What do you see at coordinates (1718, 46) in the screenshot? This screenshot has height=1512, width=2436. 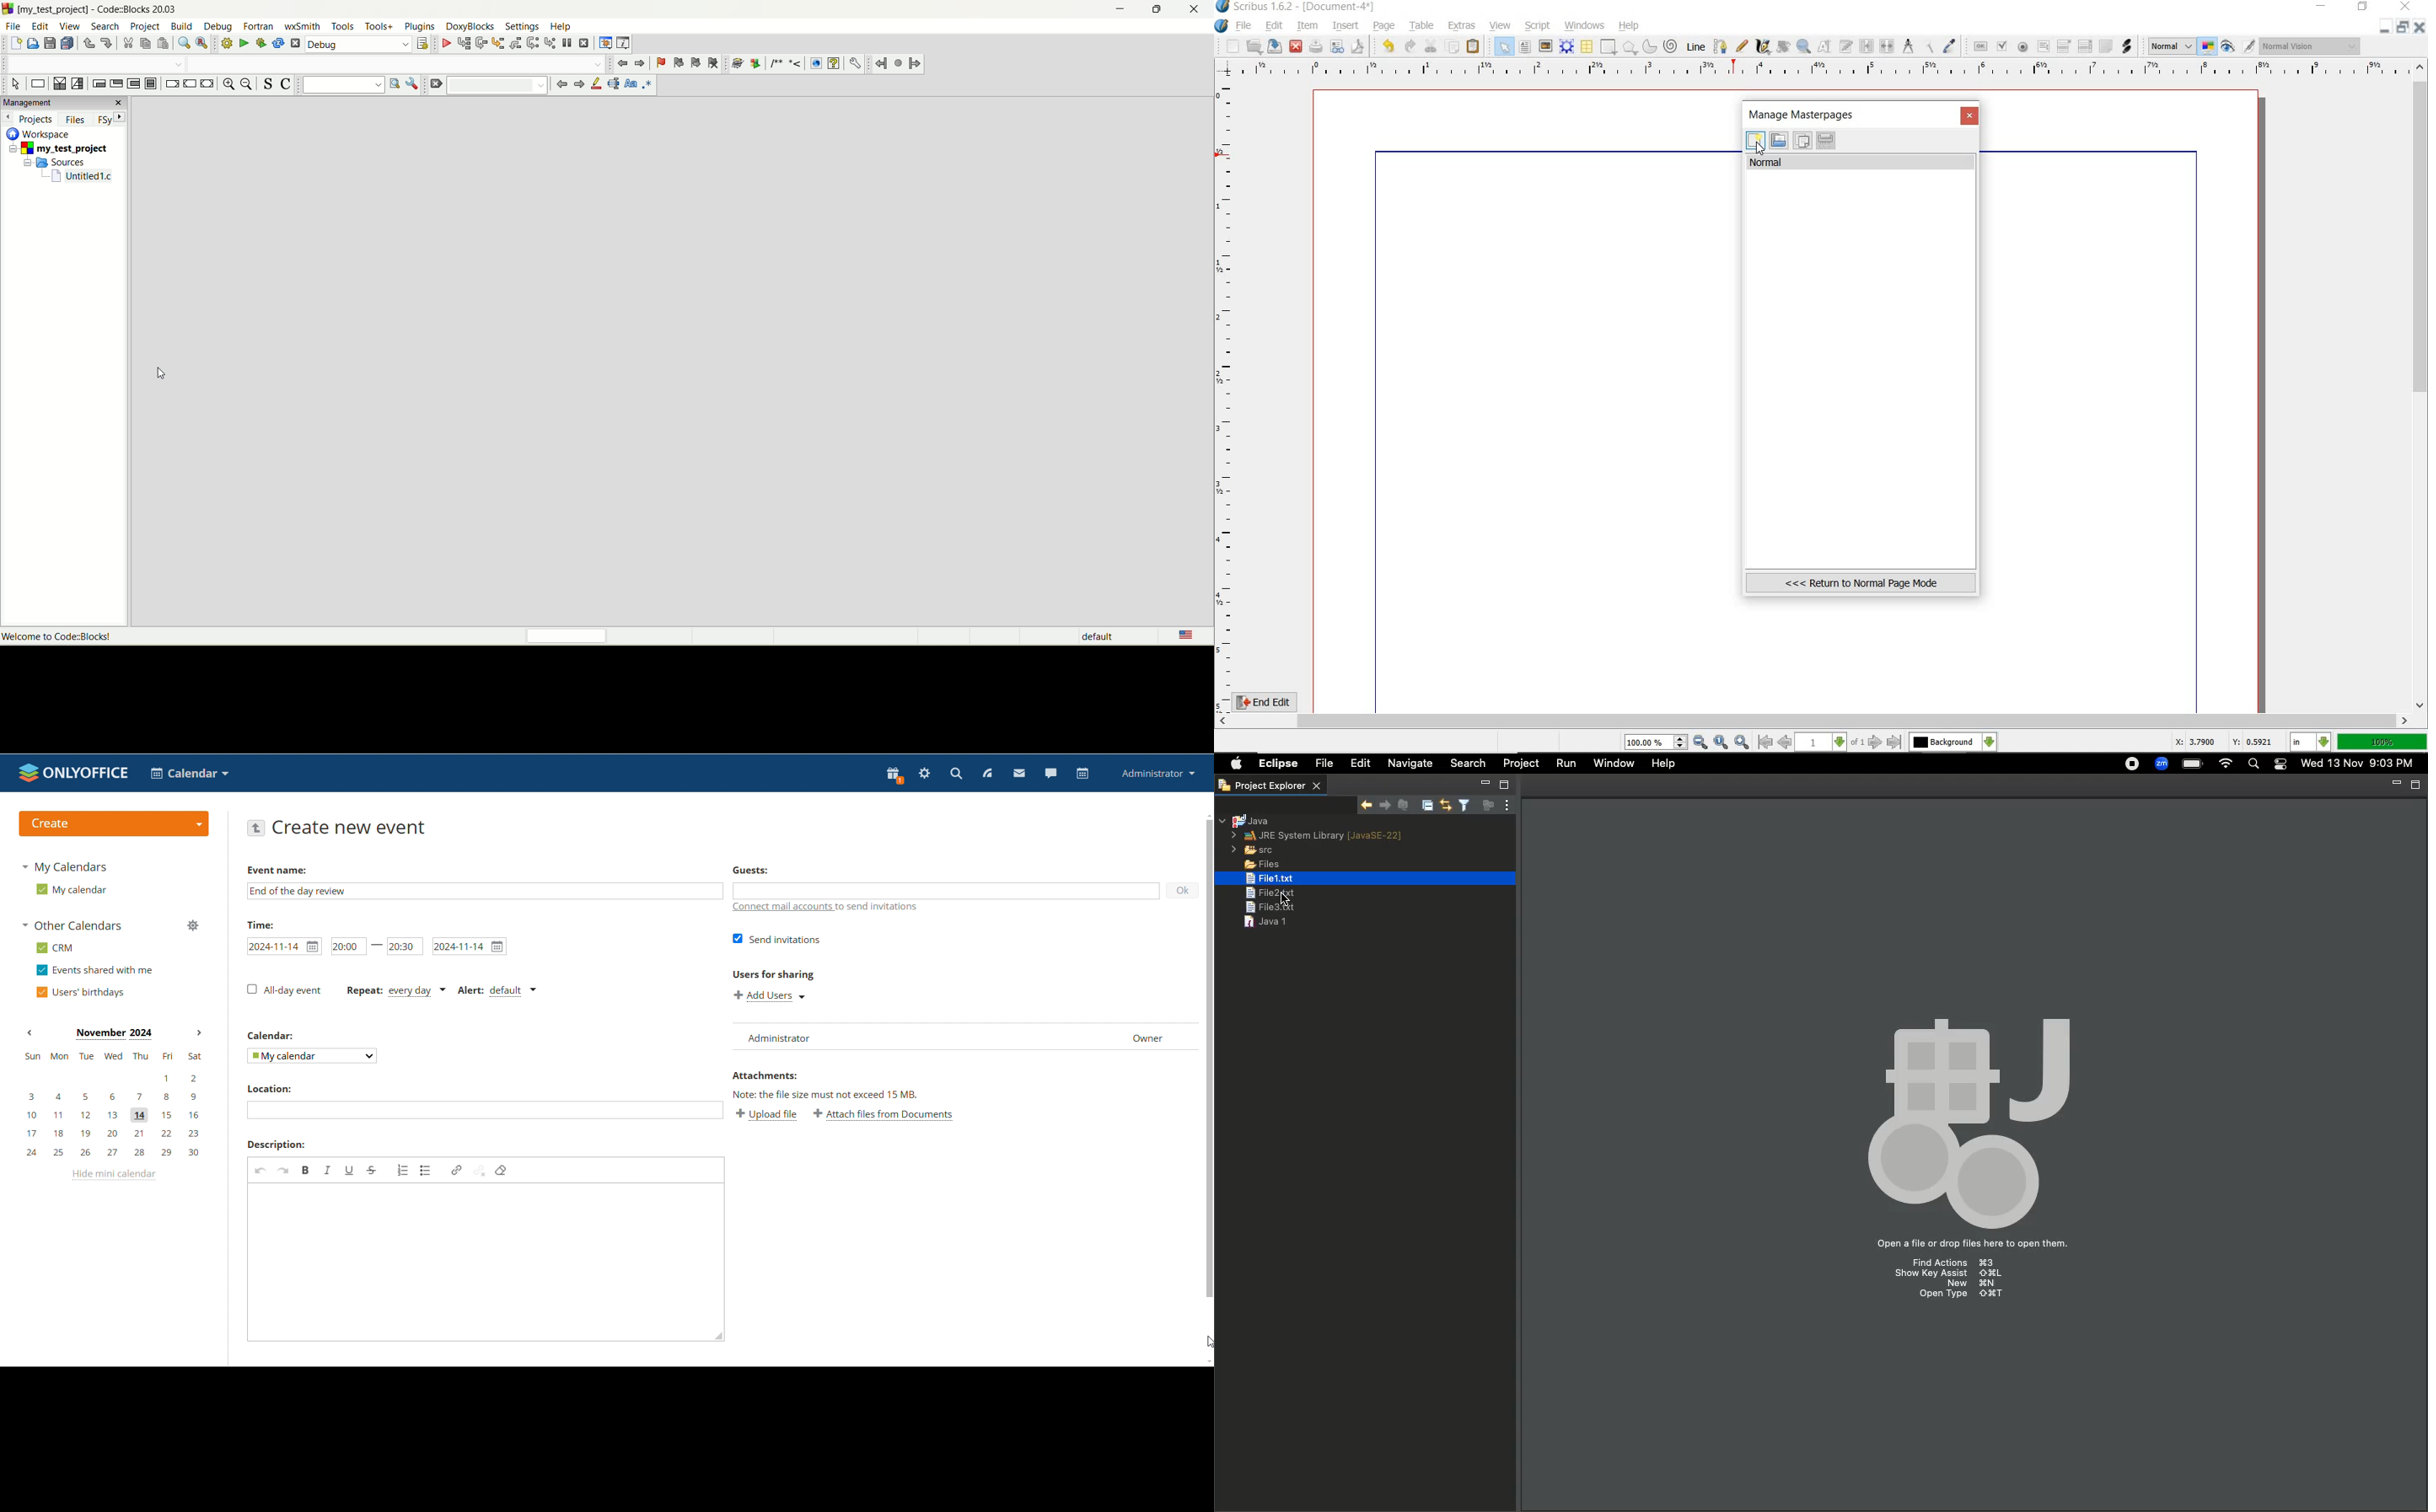 I see `Bezier curve` at bounding box center [1718, 46].